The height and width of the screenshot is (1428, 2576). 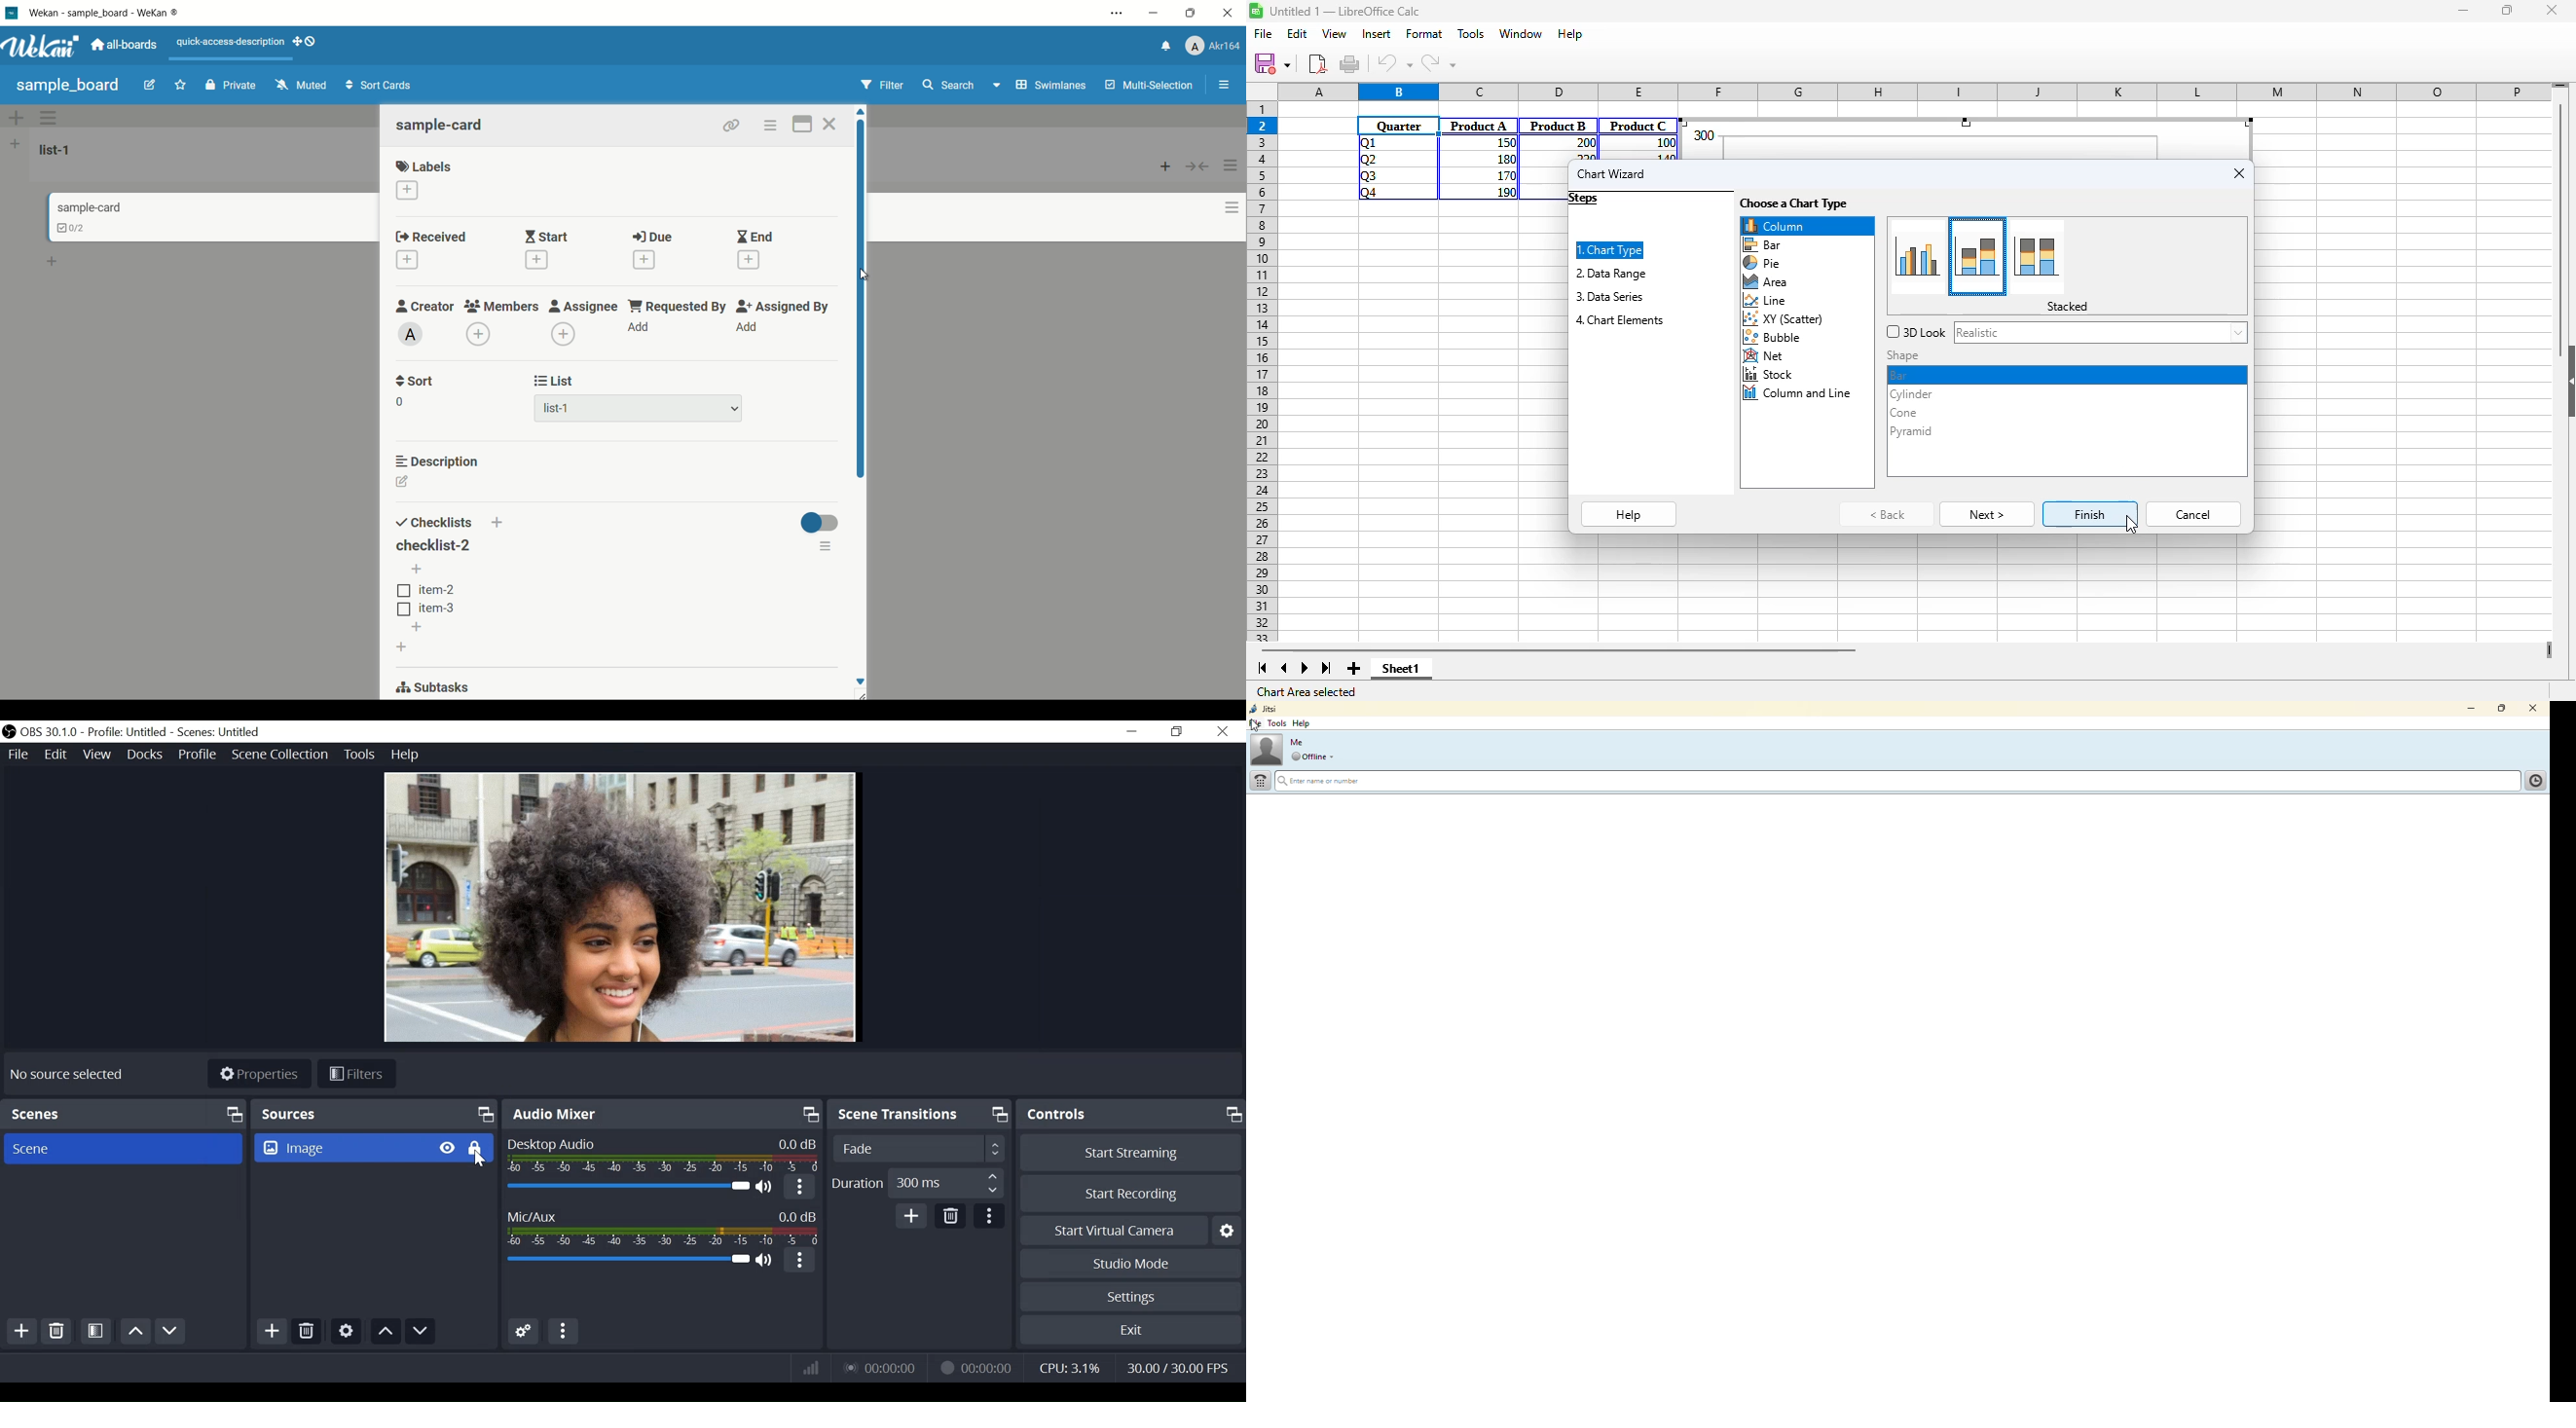 I want to click on Settings, so click(x=1128, y=1297).